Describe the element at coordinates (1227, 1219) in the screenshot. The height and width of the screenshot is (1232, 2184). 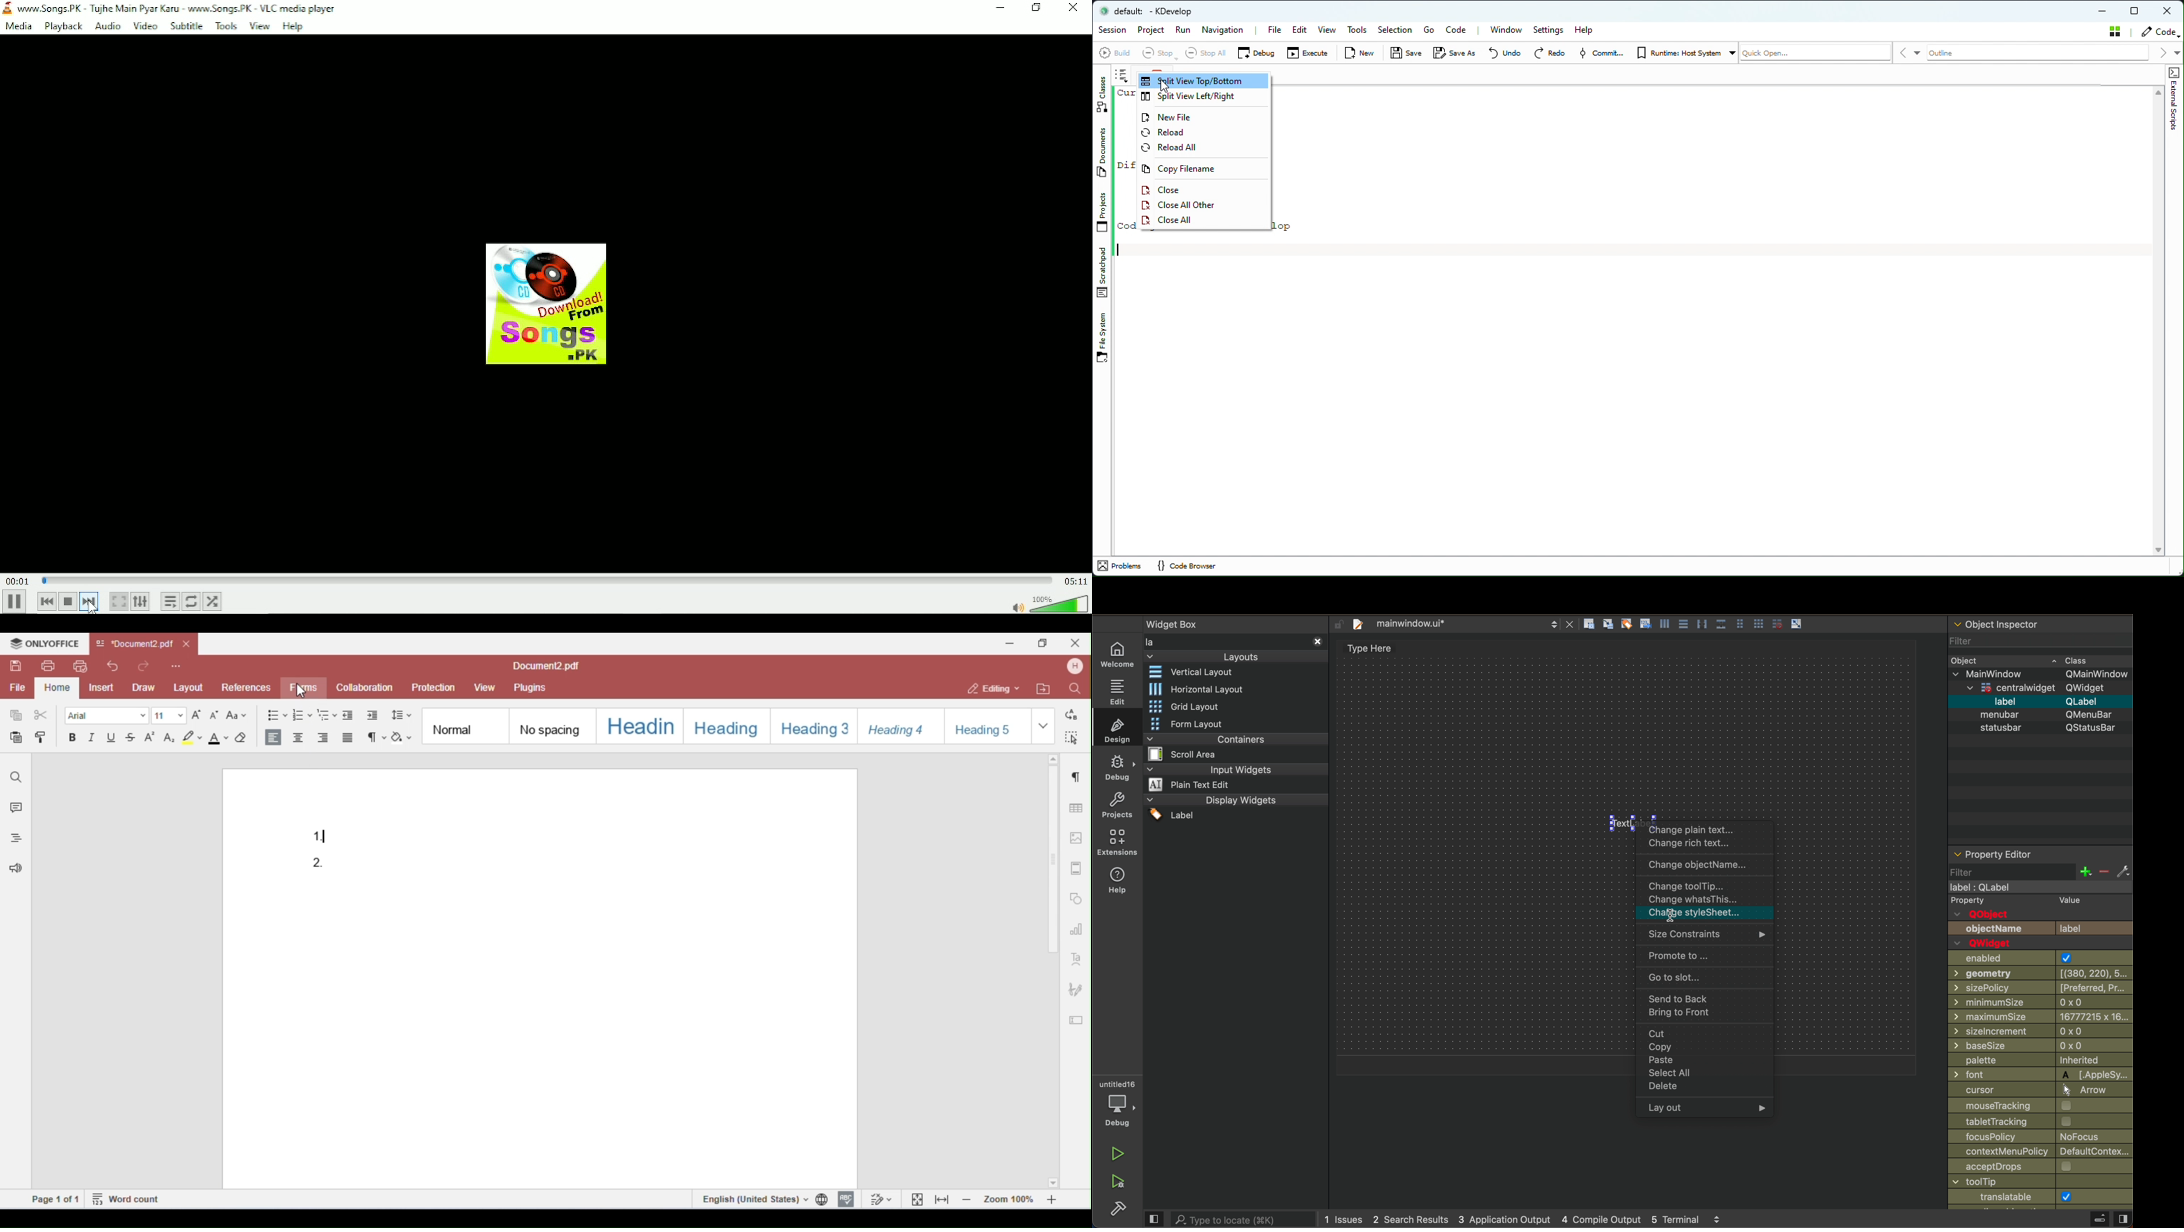
I see `search` at that location.